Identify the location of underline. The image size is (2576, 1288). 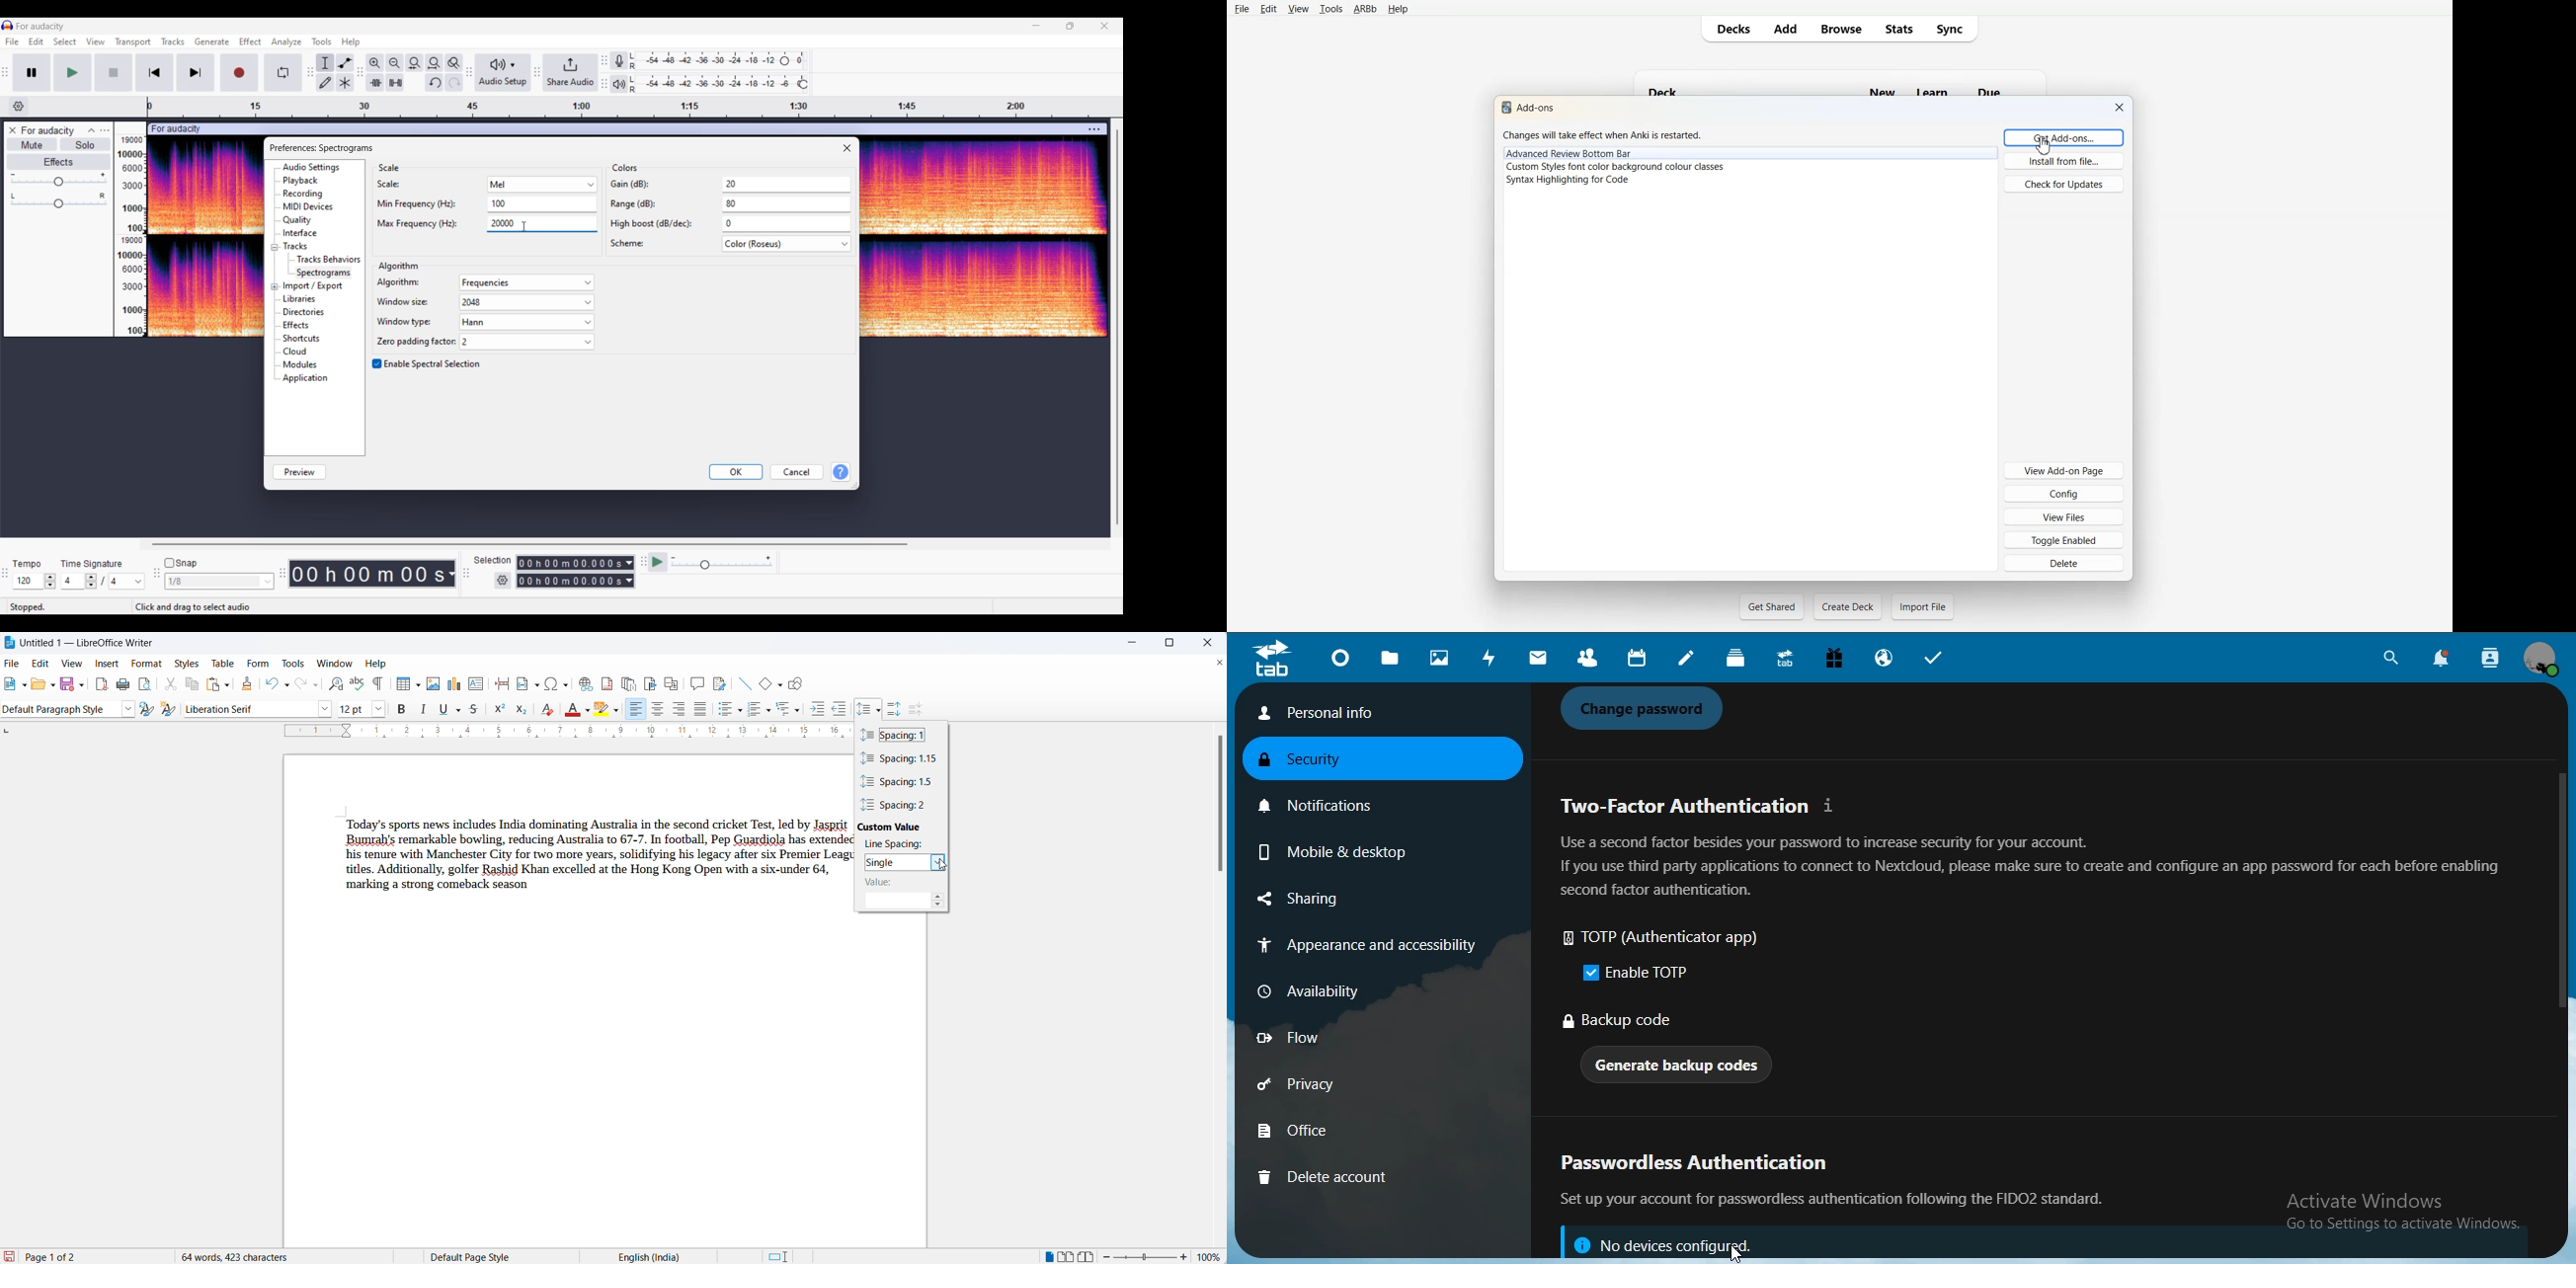
(445, 710).